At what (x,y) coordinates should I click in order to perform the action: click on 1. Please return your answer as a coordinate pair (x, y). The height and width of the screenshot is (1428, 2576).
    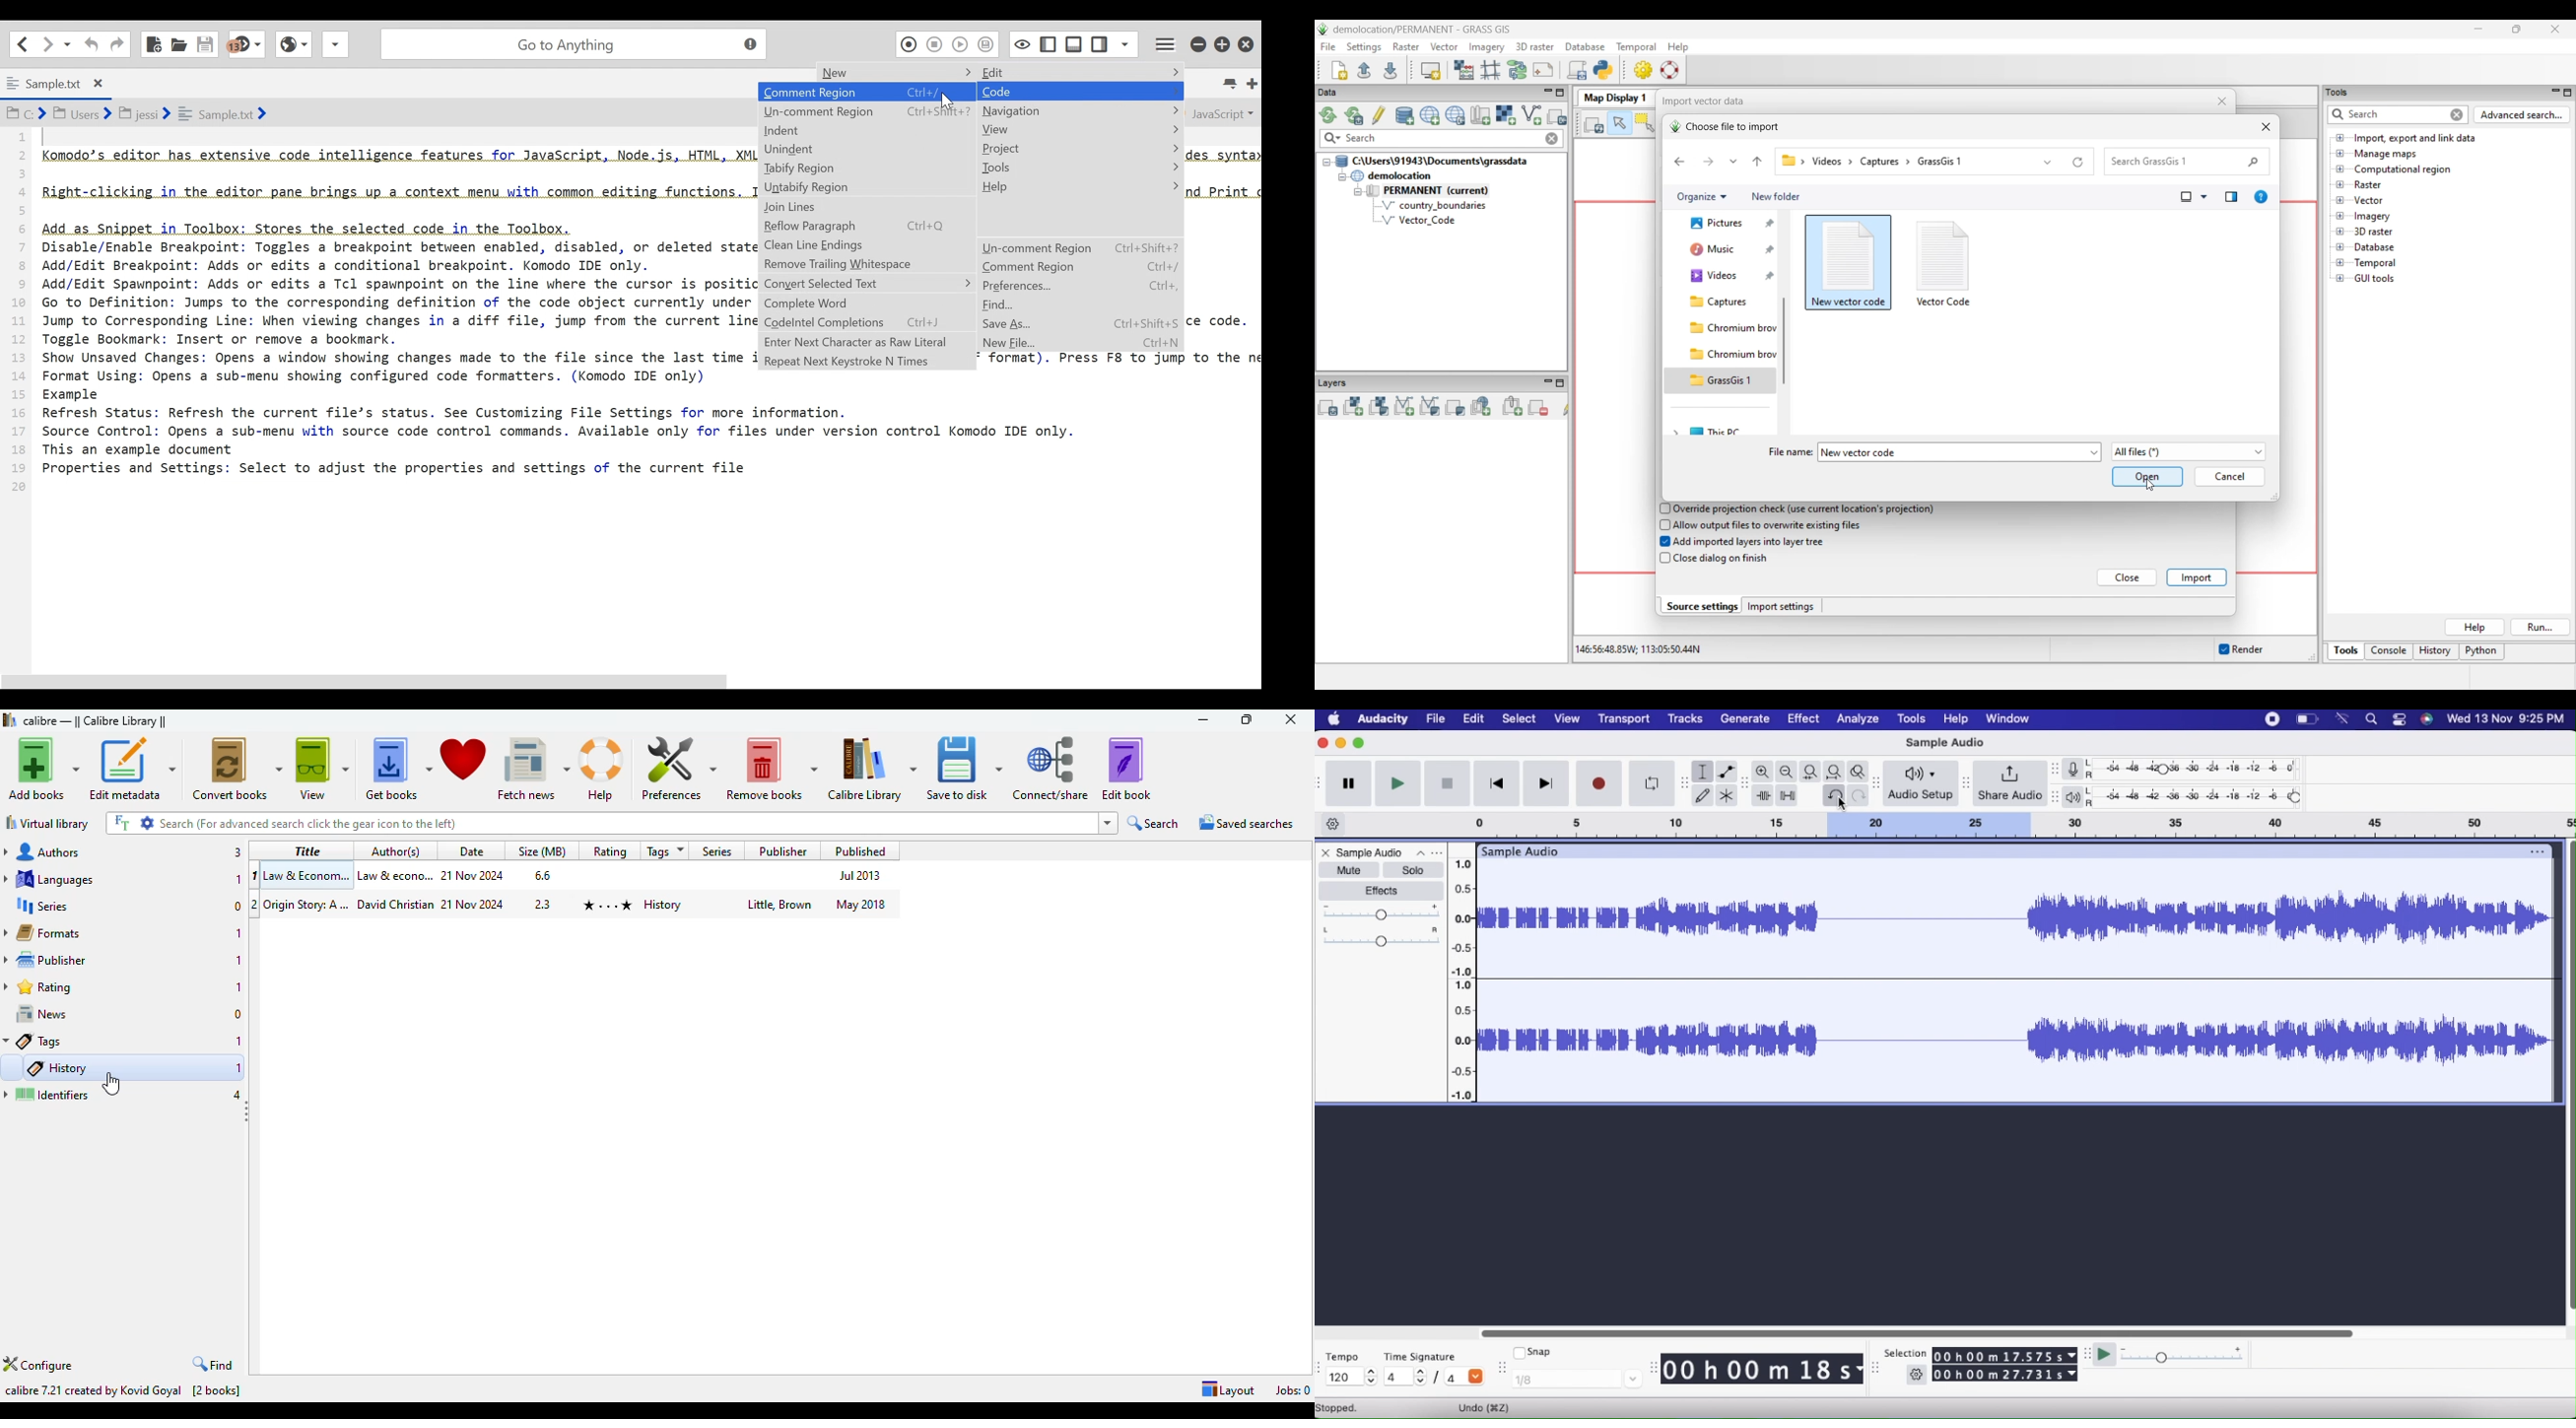
    Looking at the image, I should click on (240, 933).